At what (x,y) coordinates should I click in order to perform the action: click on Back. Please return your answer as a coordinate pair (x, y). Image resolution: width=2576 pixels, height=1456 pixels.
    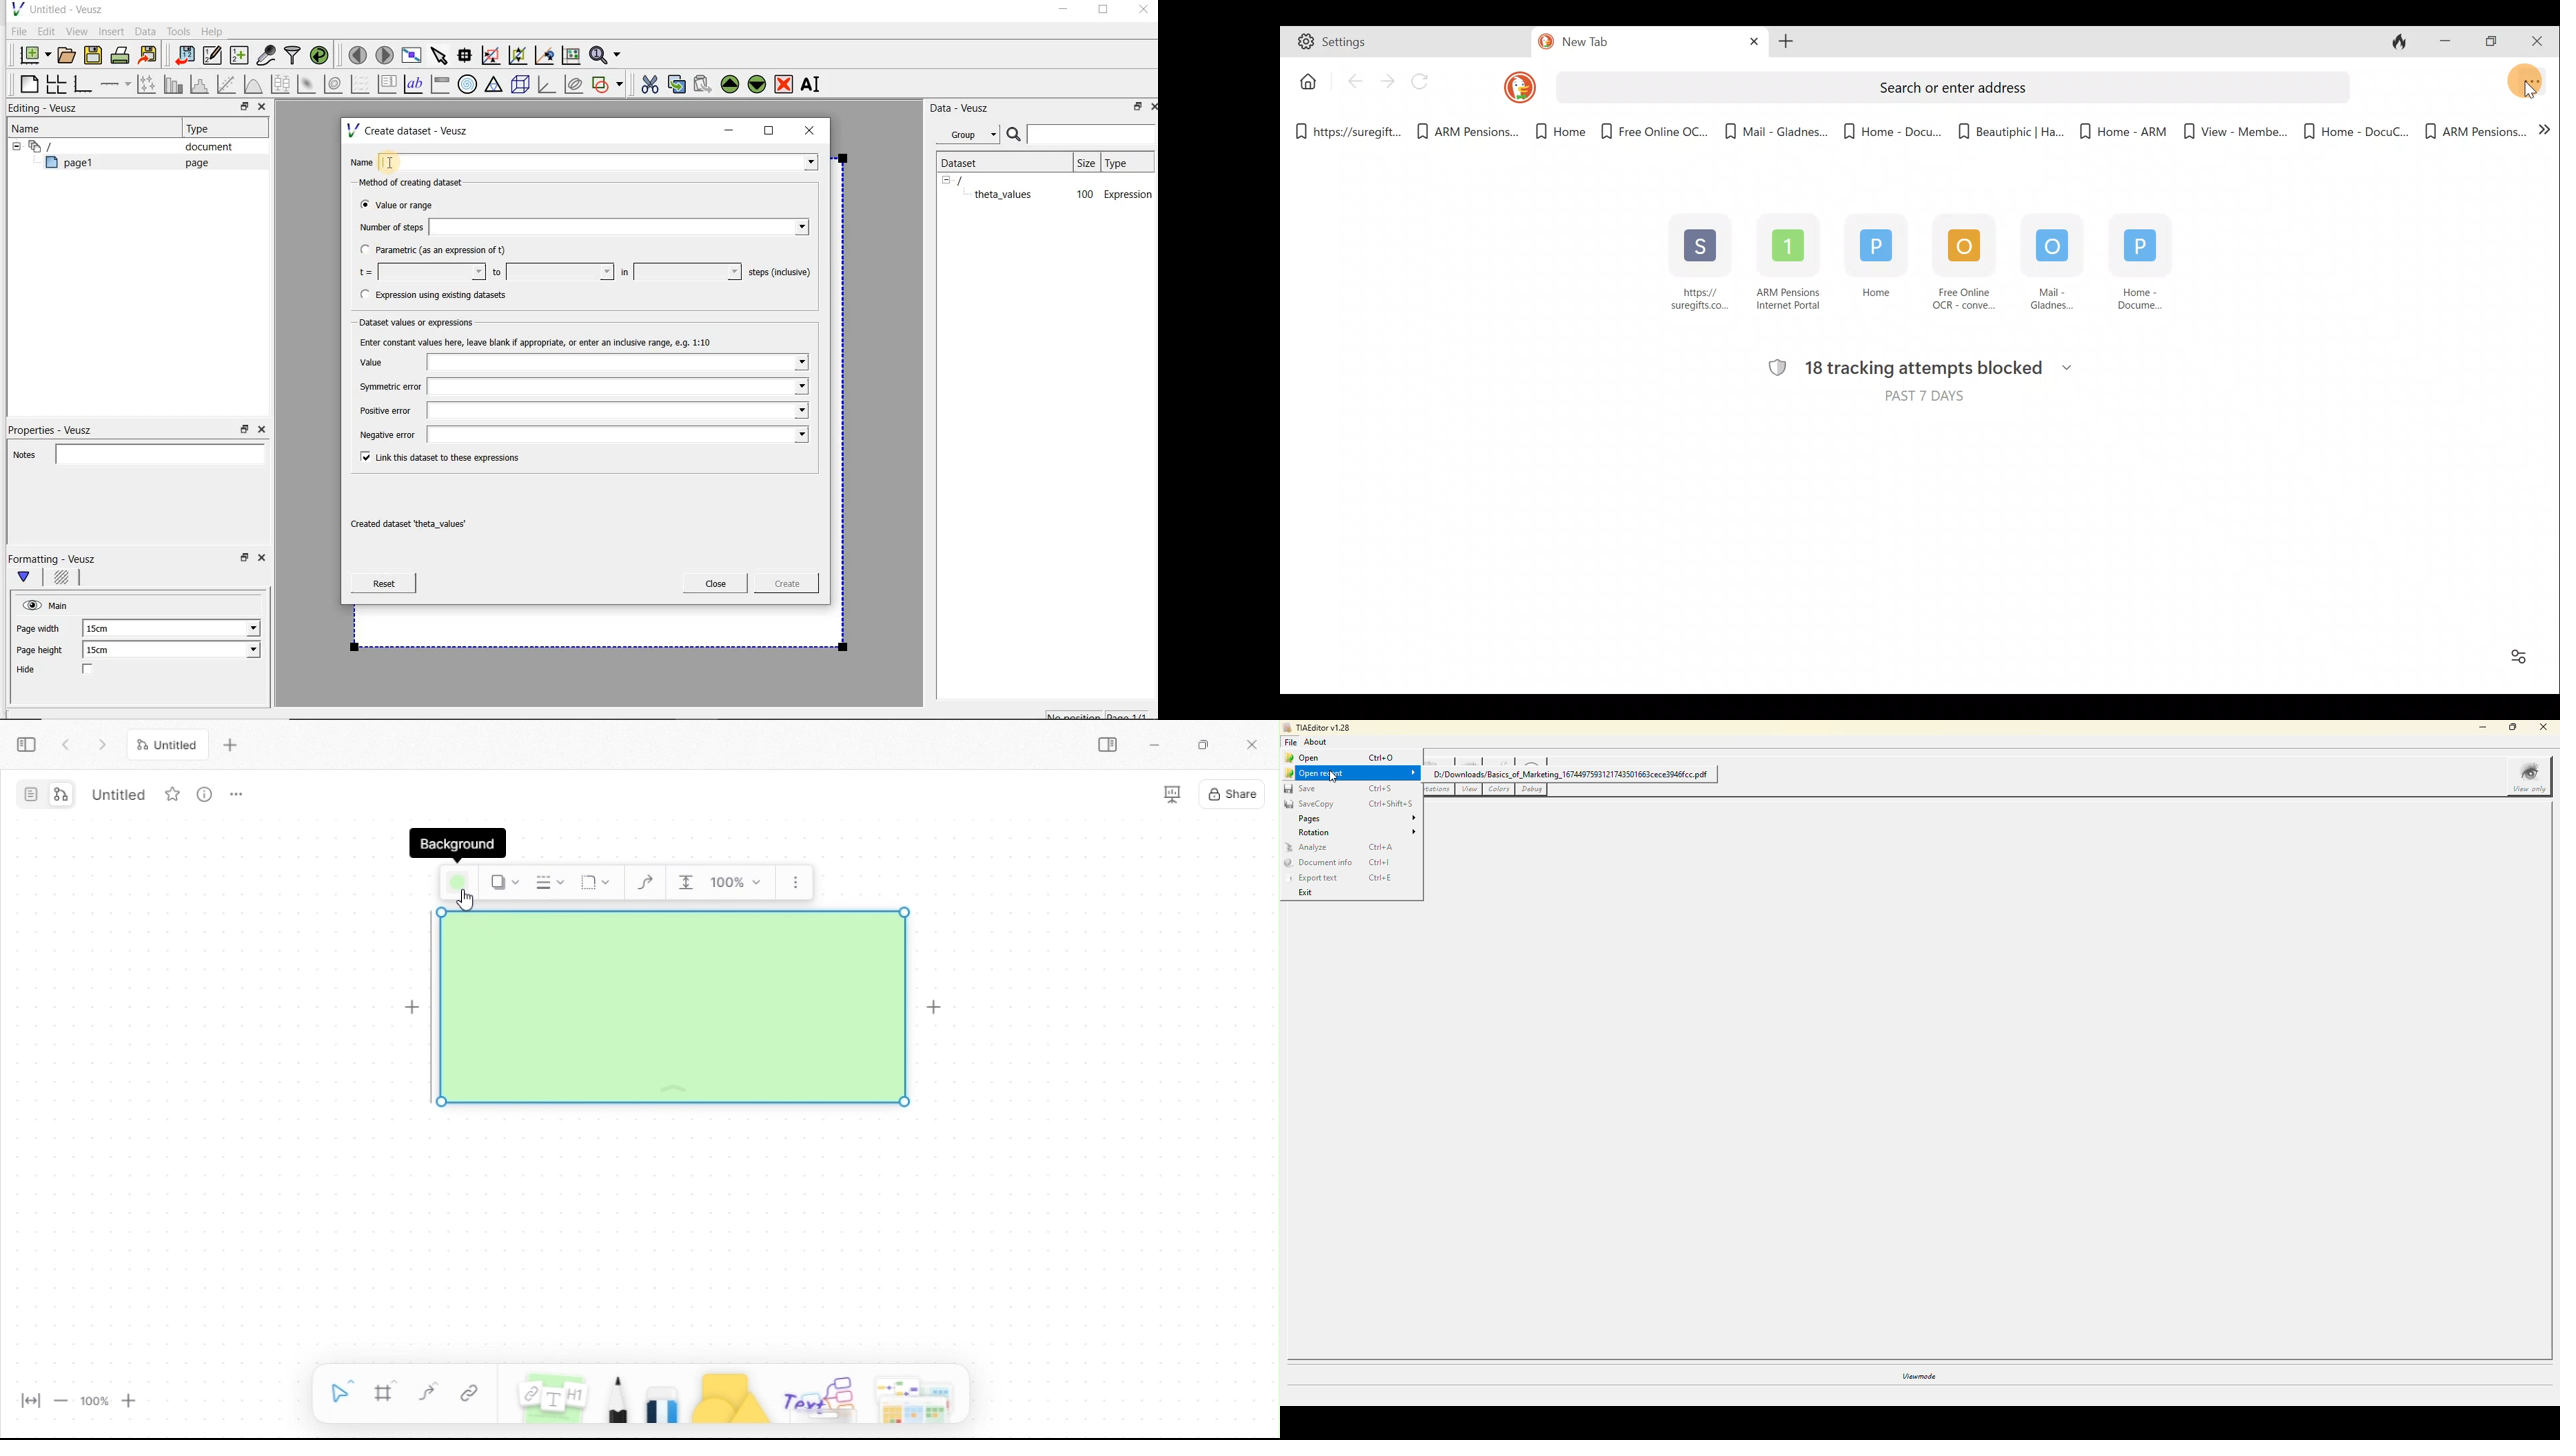
    Looking at the image, I should click on (1354, 85).